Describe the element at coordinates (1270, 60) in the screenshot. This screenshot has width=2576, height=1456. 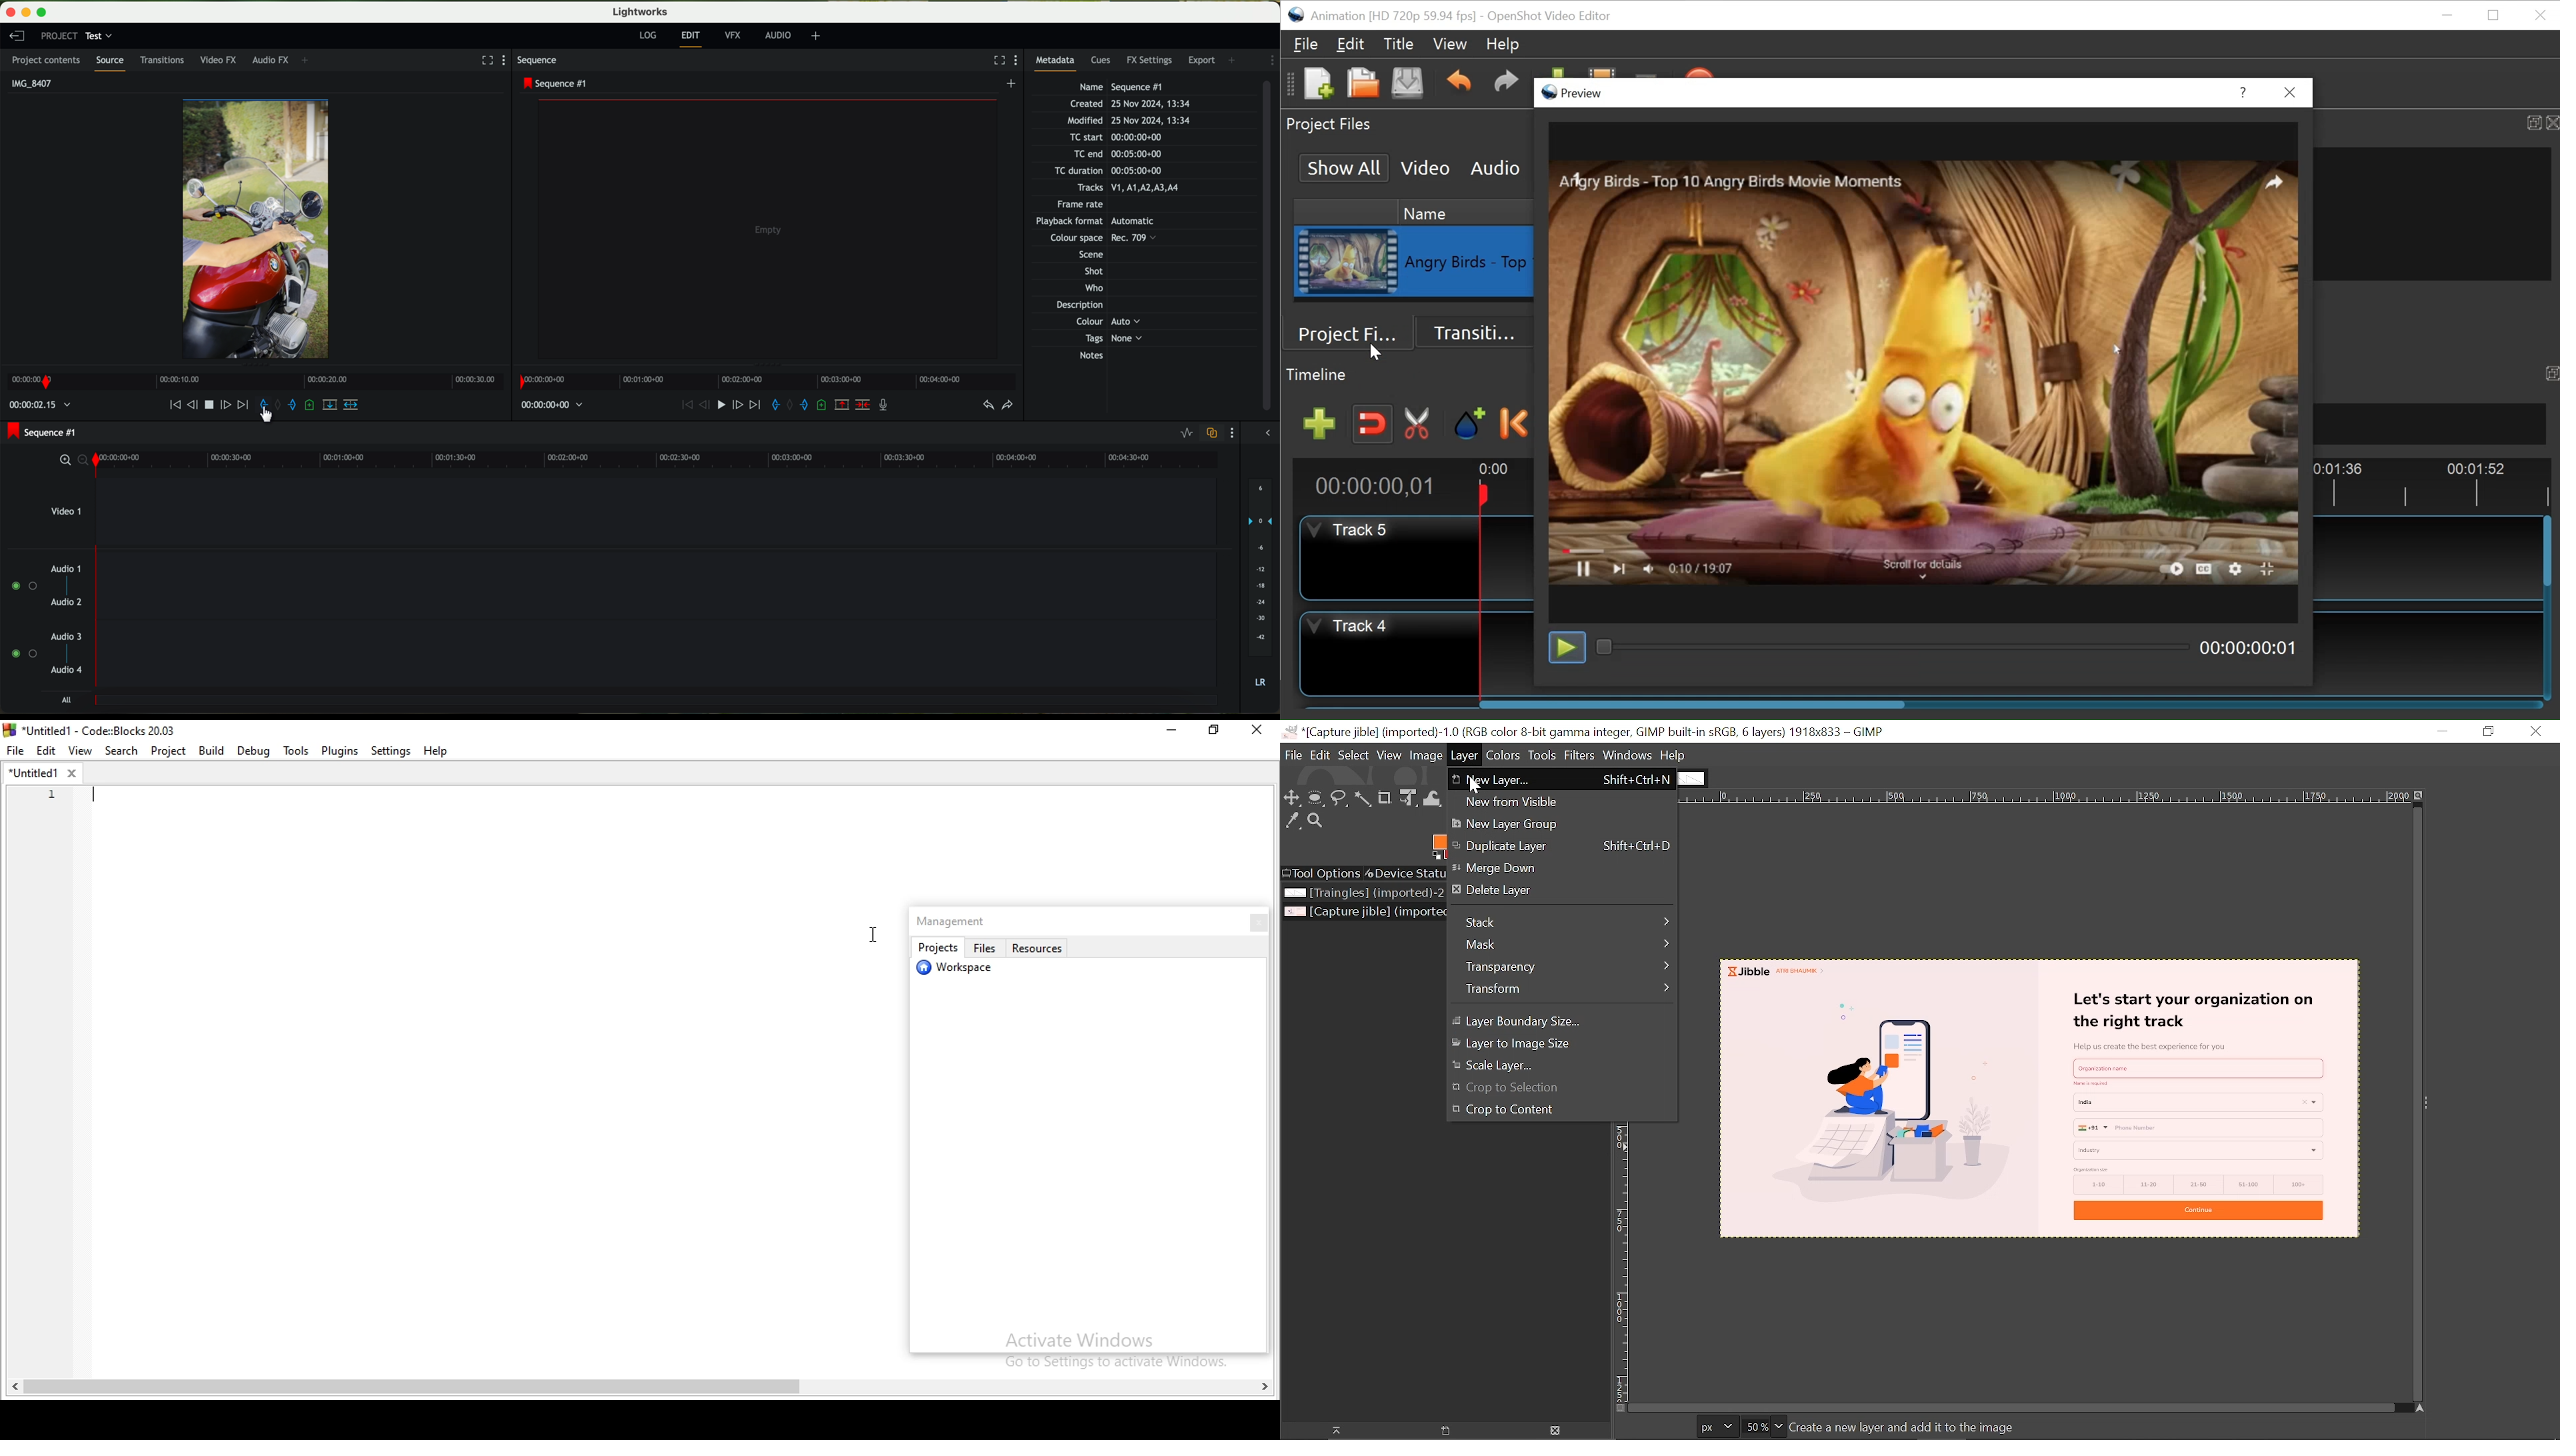
I see `show settings menu` at that location.